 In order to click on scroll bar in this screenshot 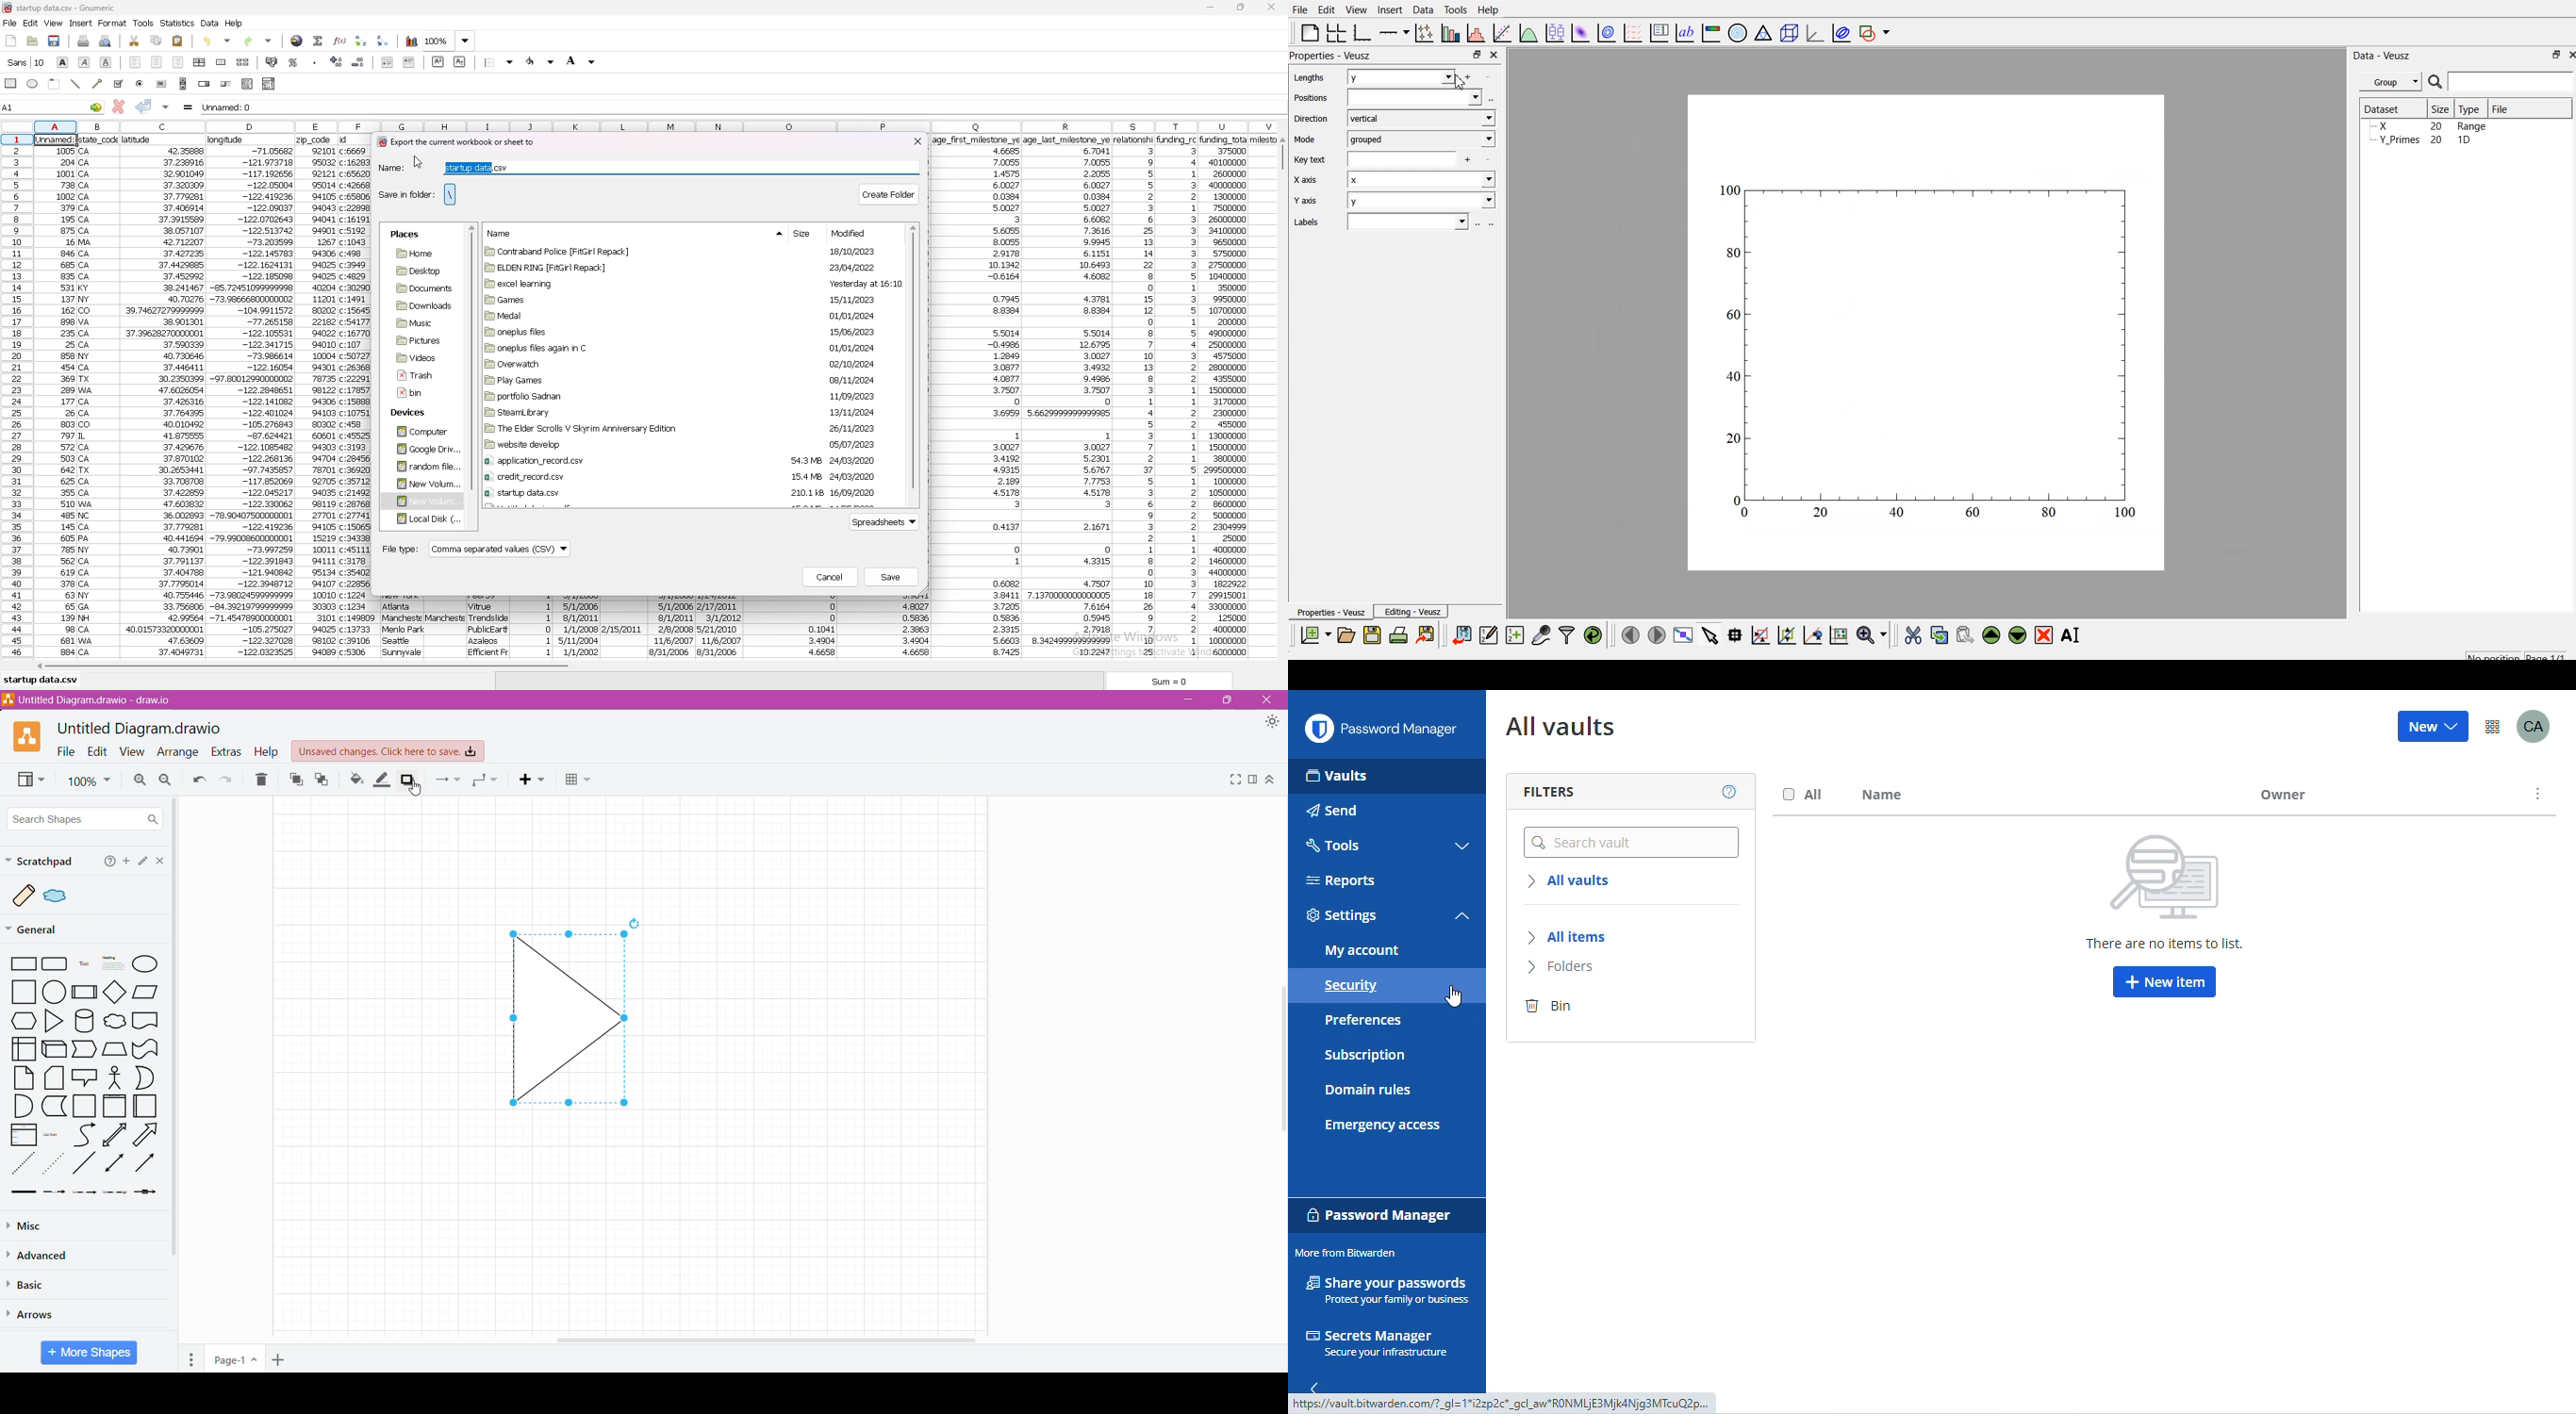, I will do `click(183, 84)`.